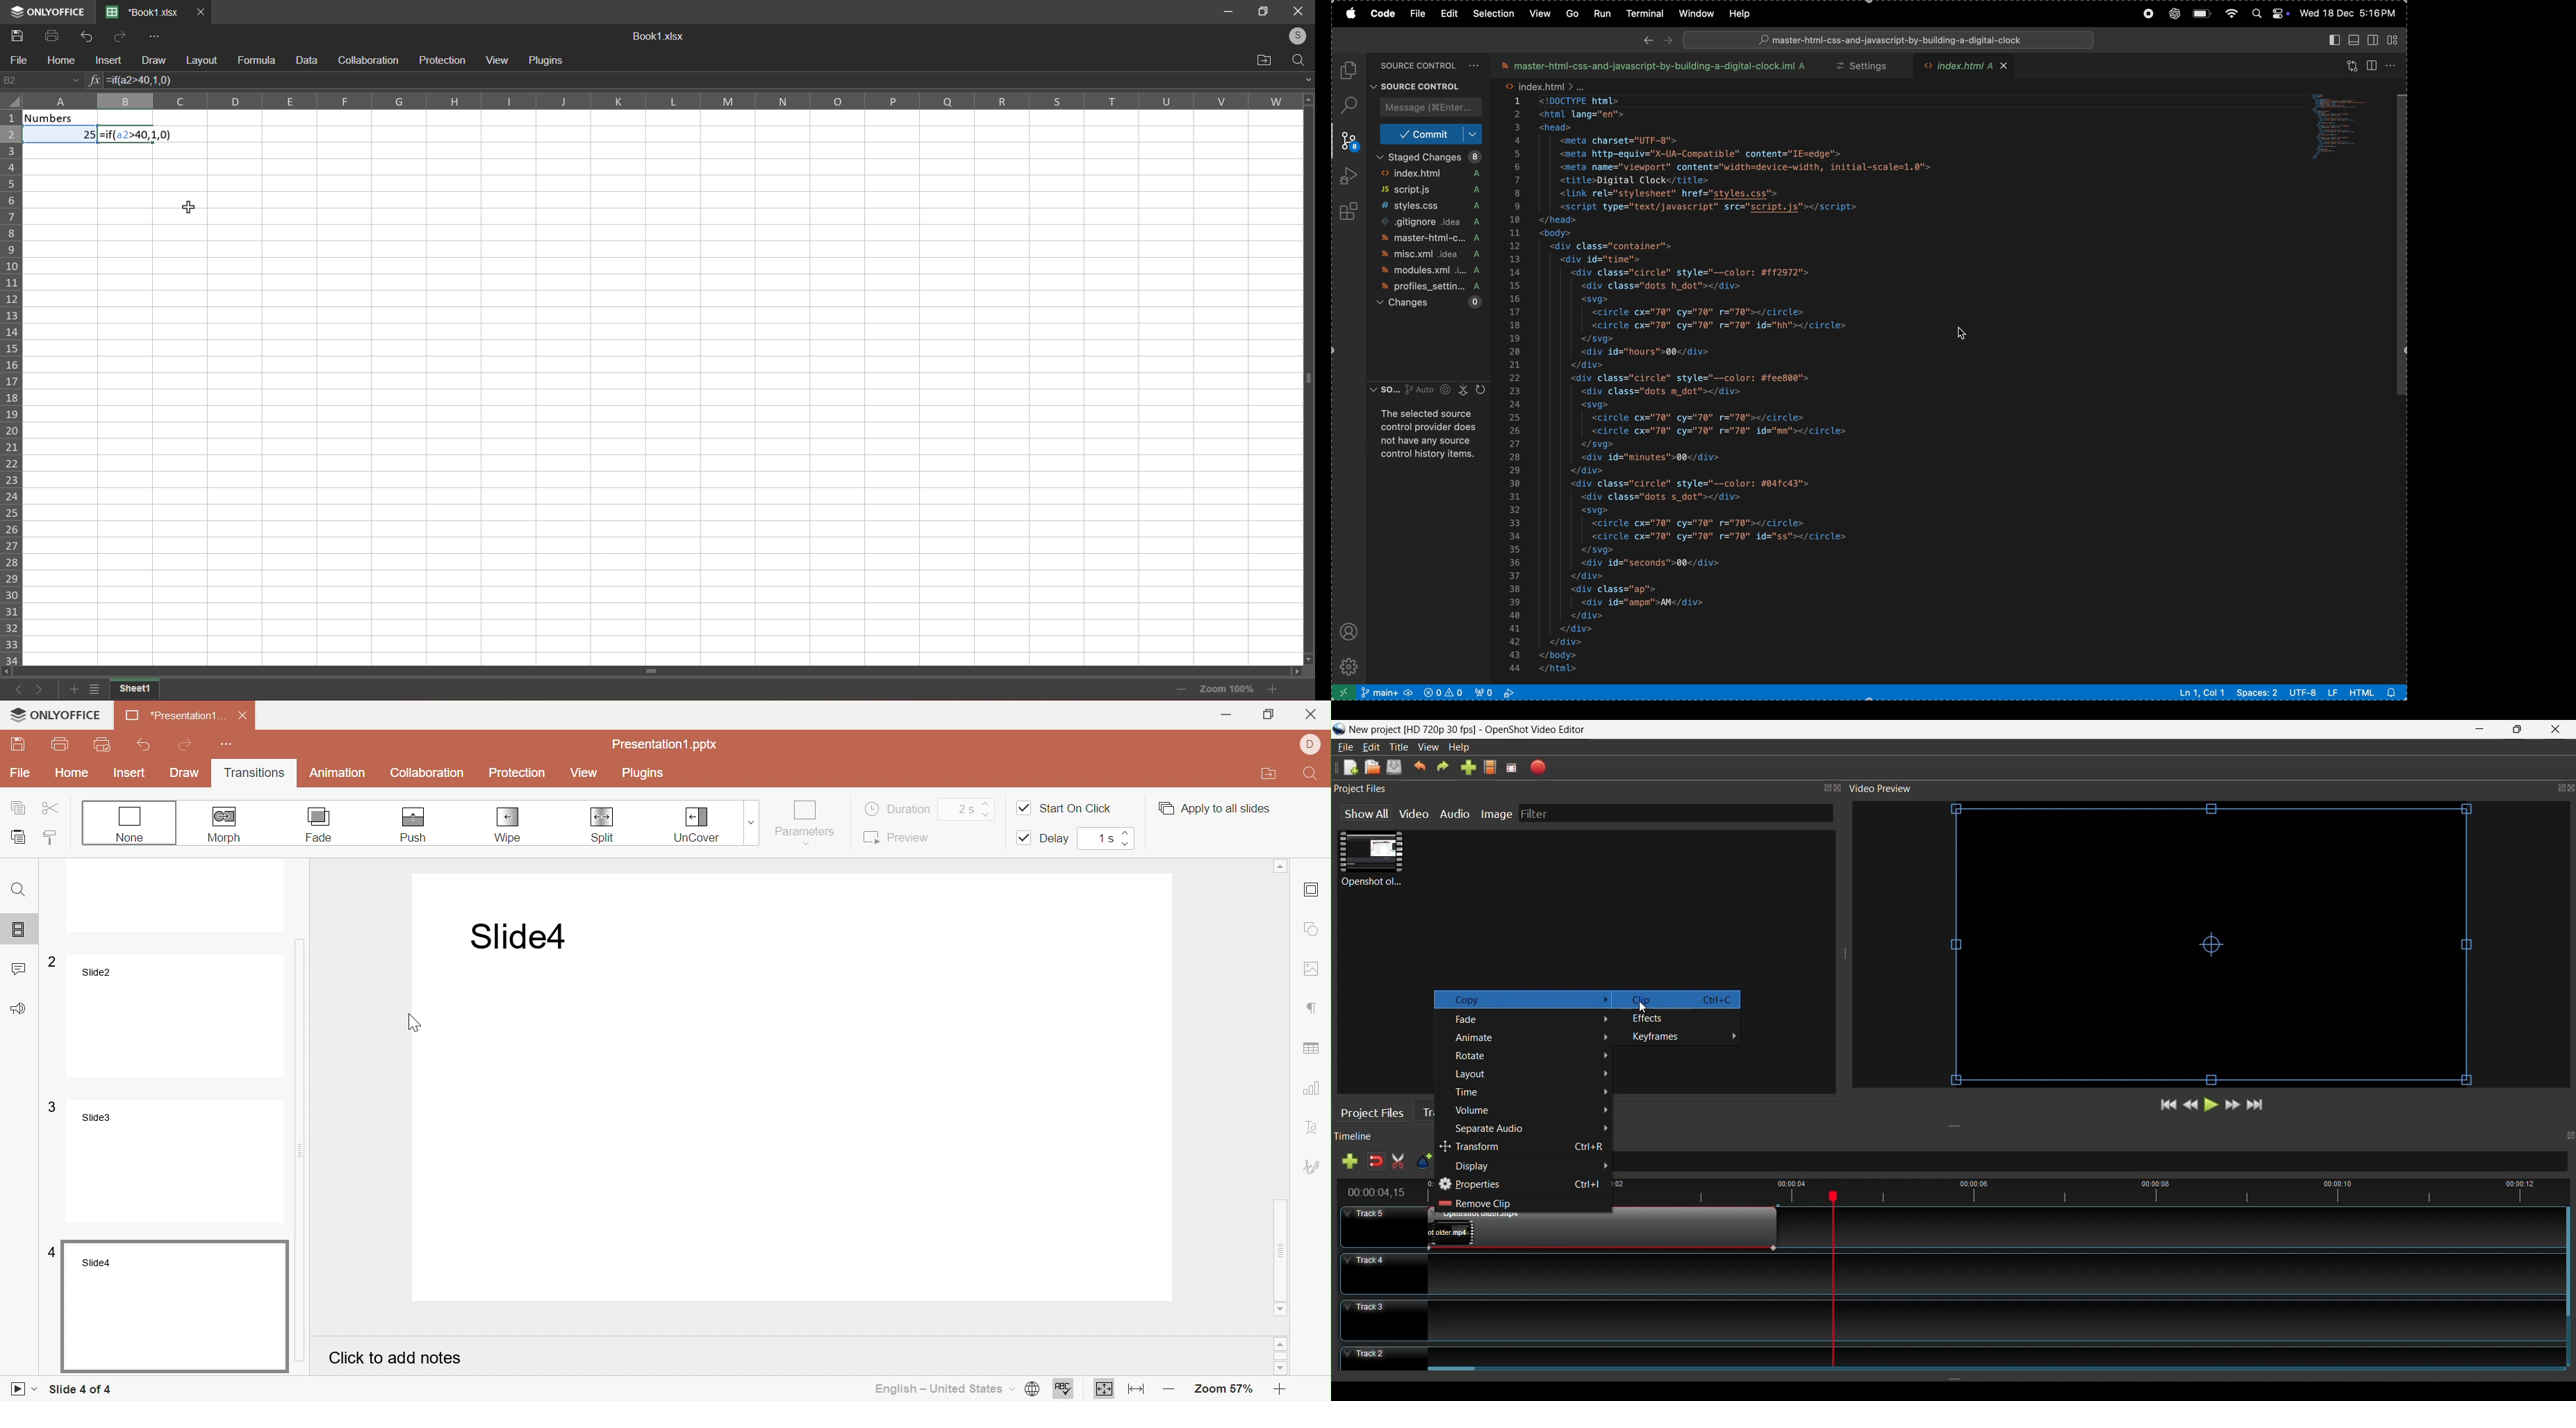 Image resolution: width=2576 pixels, height=1428 pixels. Describe the element at coordinates (93, 81) in the screenshot. I see `functions` at that location.